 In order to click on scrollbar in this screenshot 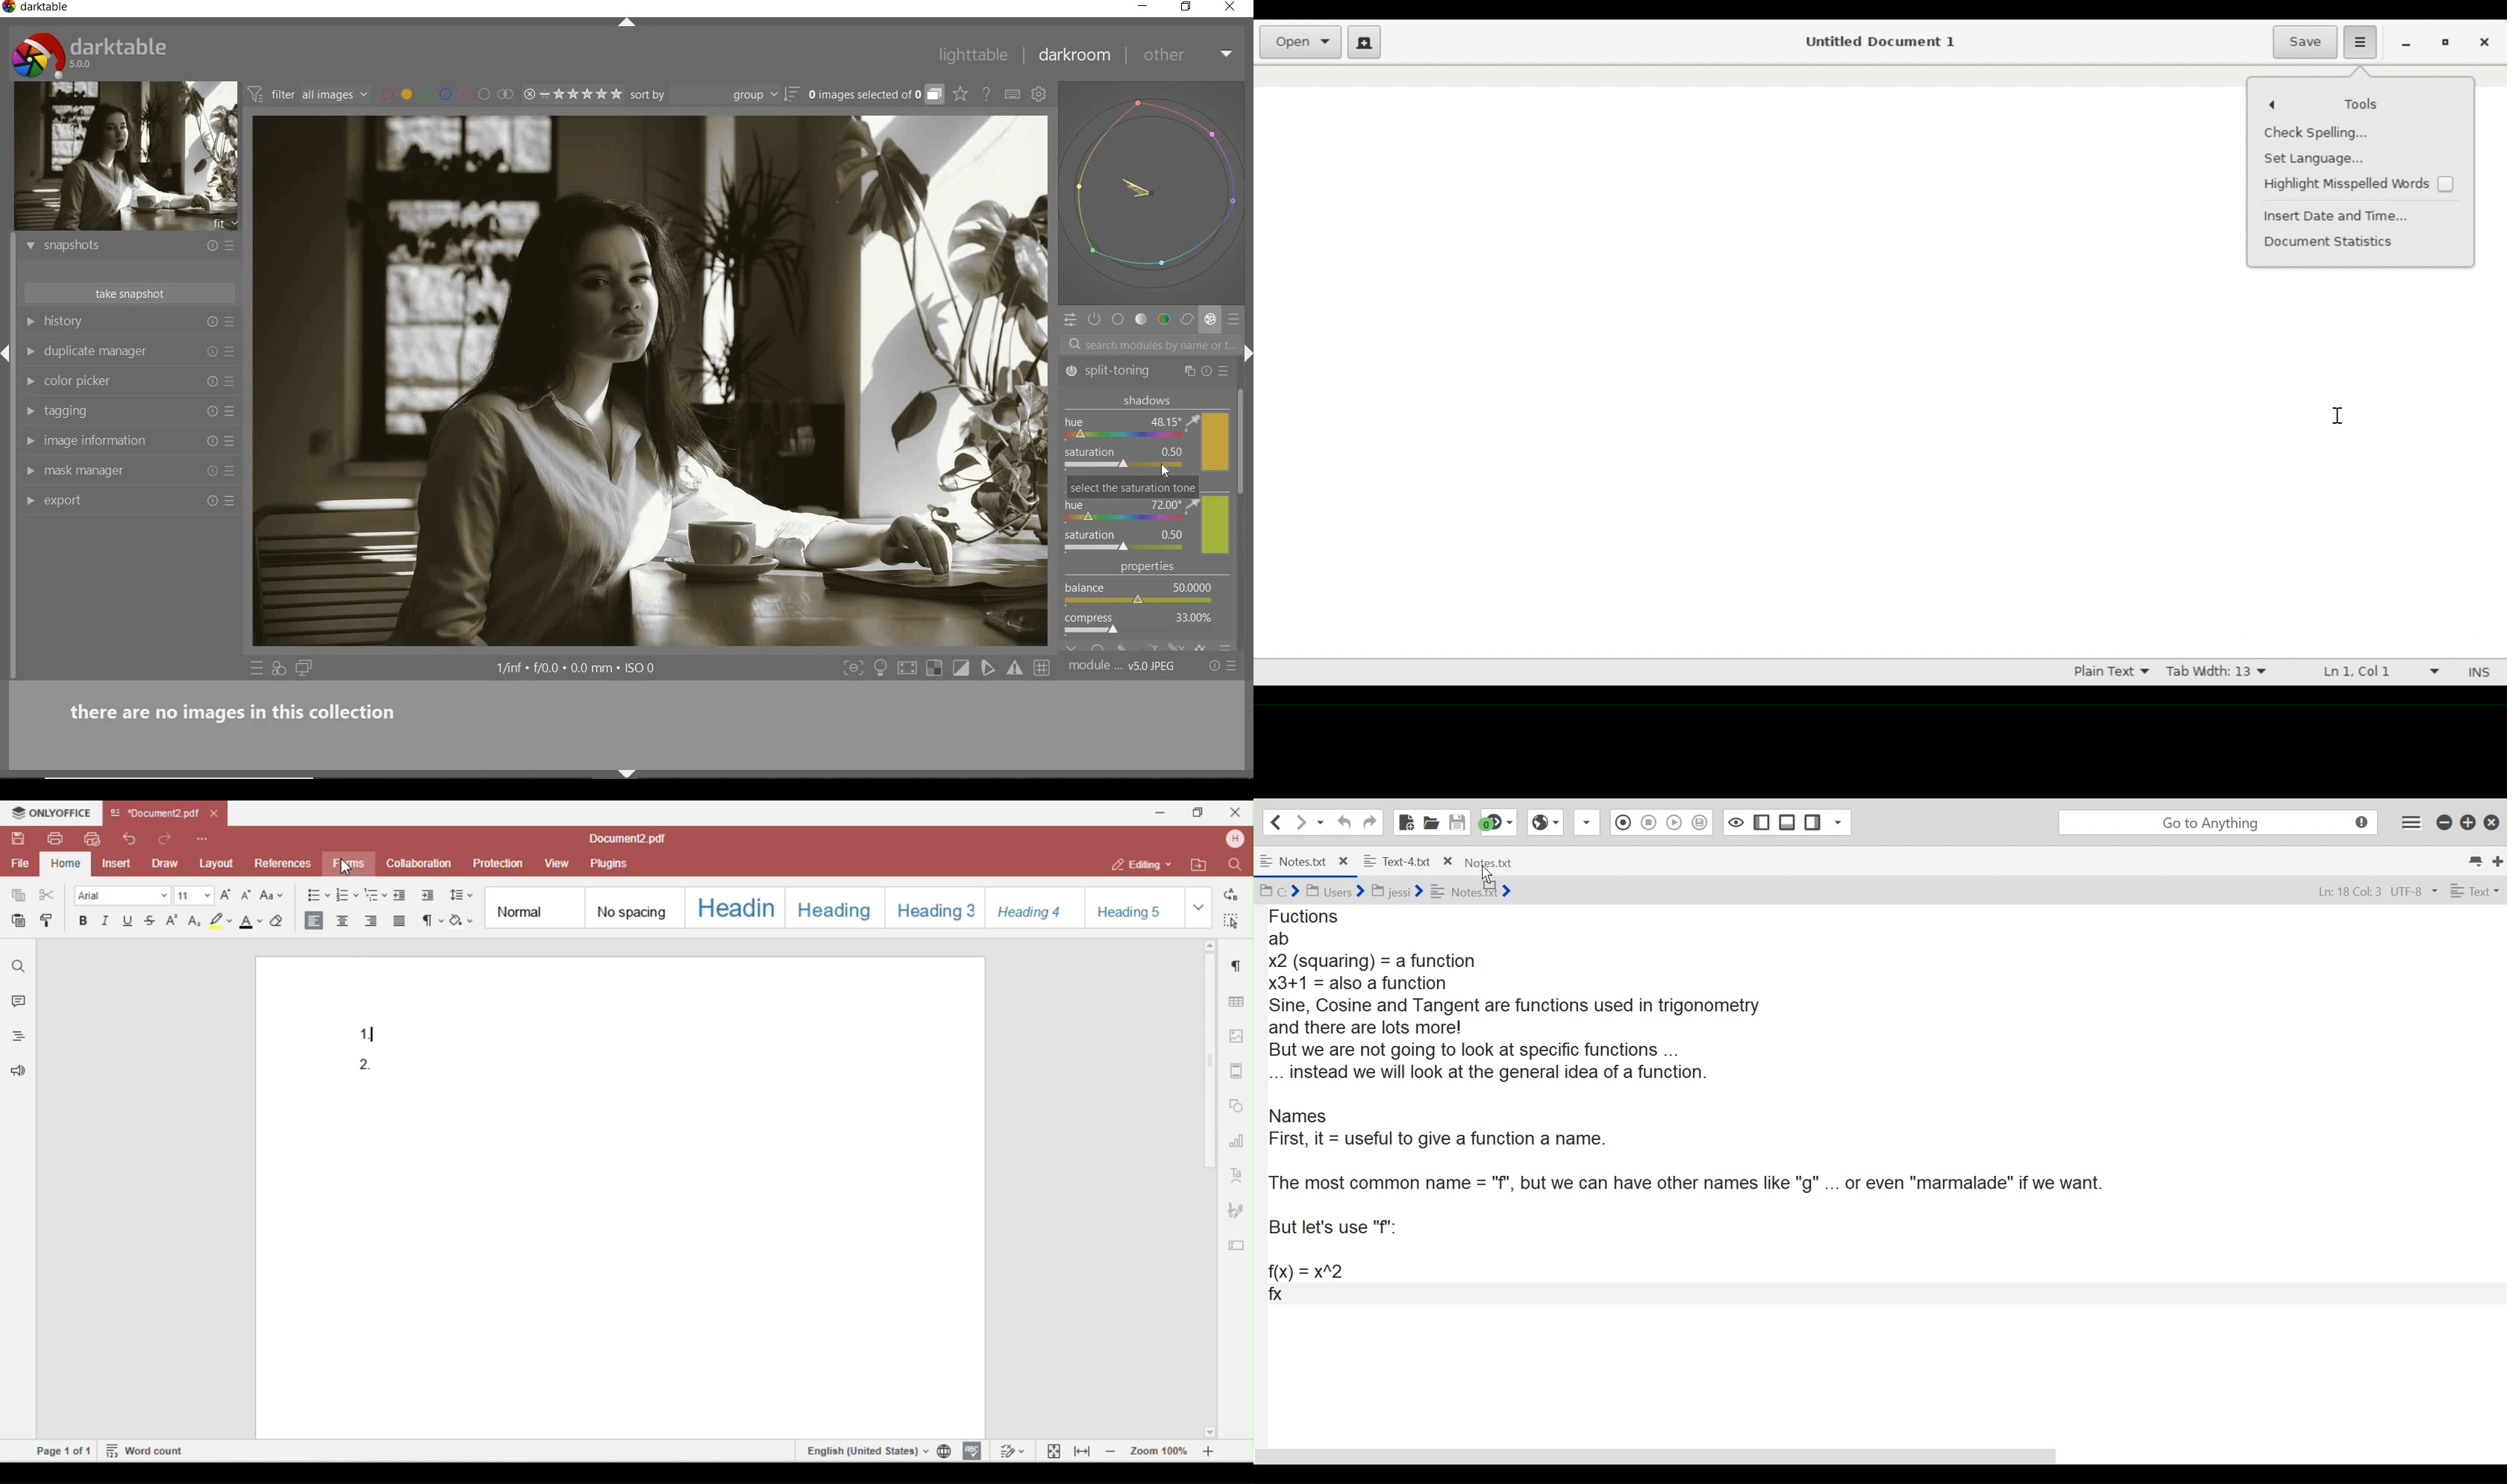, I will do `click(1244, 440)`.